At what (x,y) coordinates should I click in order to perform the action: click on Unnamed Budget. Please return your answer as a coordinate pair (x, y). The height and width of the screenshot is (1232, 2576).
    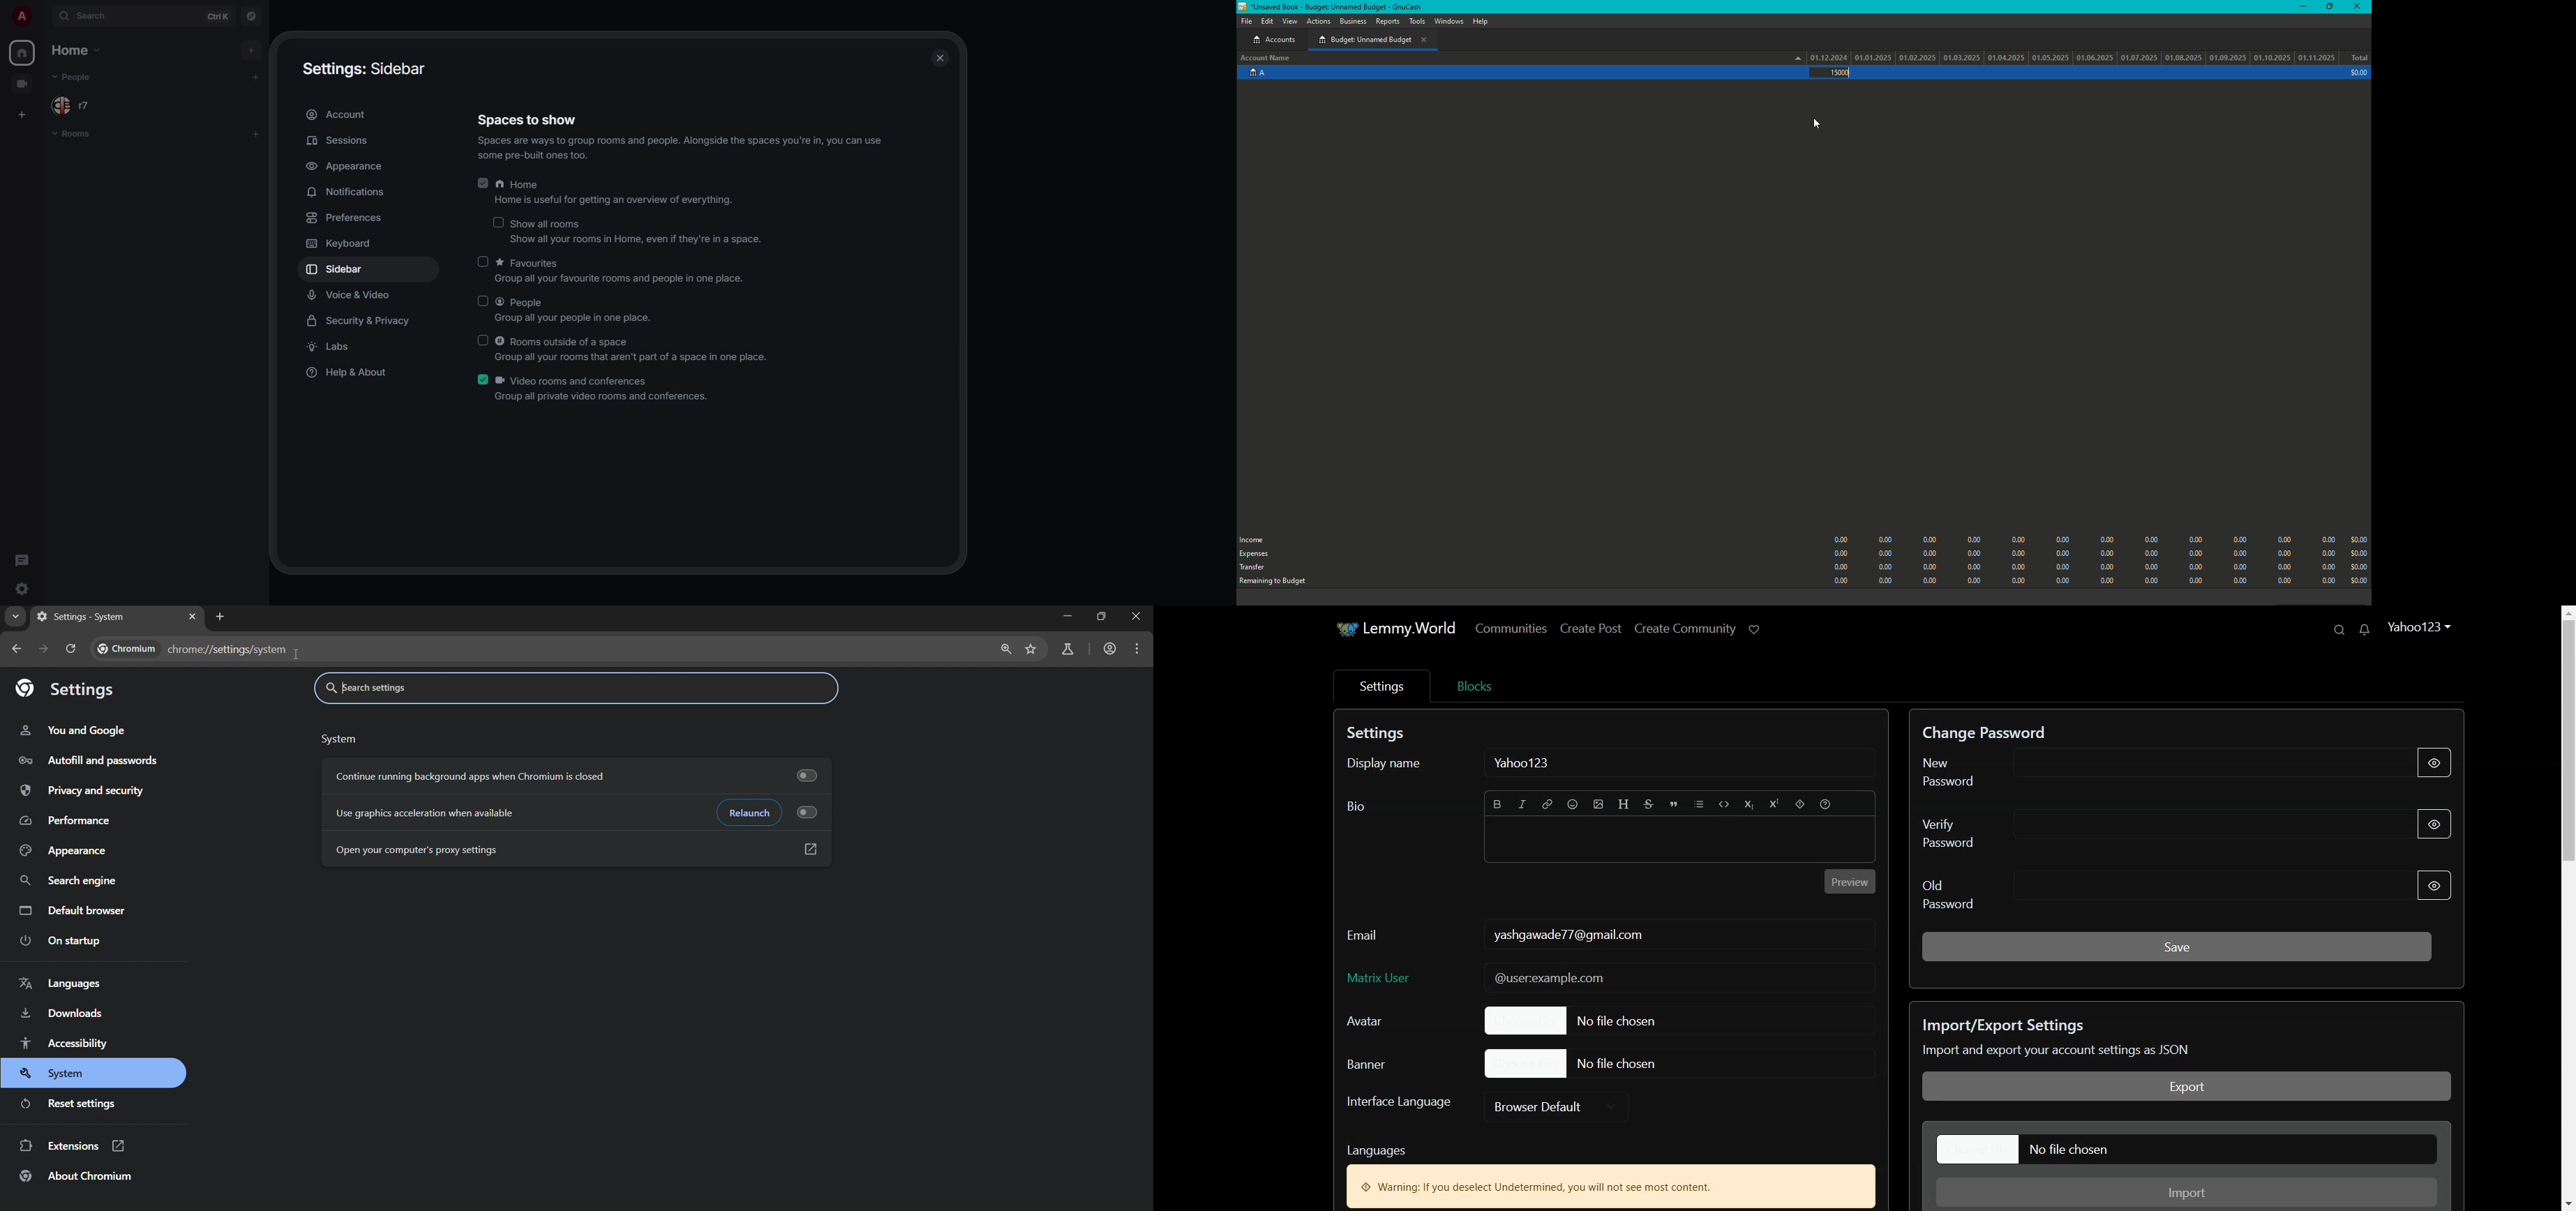
    Looking at the image, I should click on (1372, 40).